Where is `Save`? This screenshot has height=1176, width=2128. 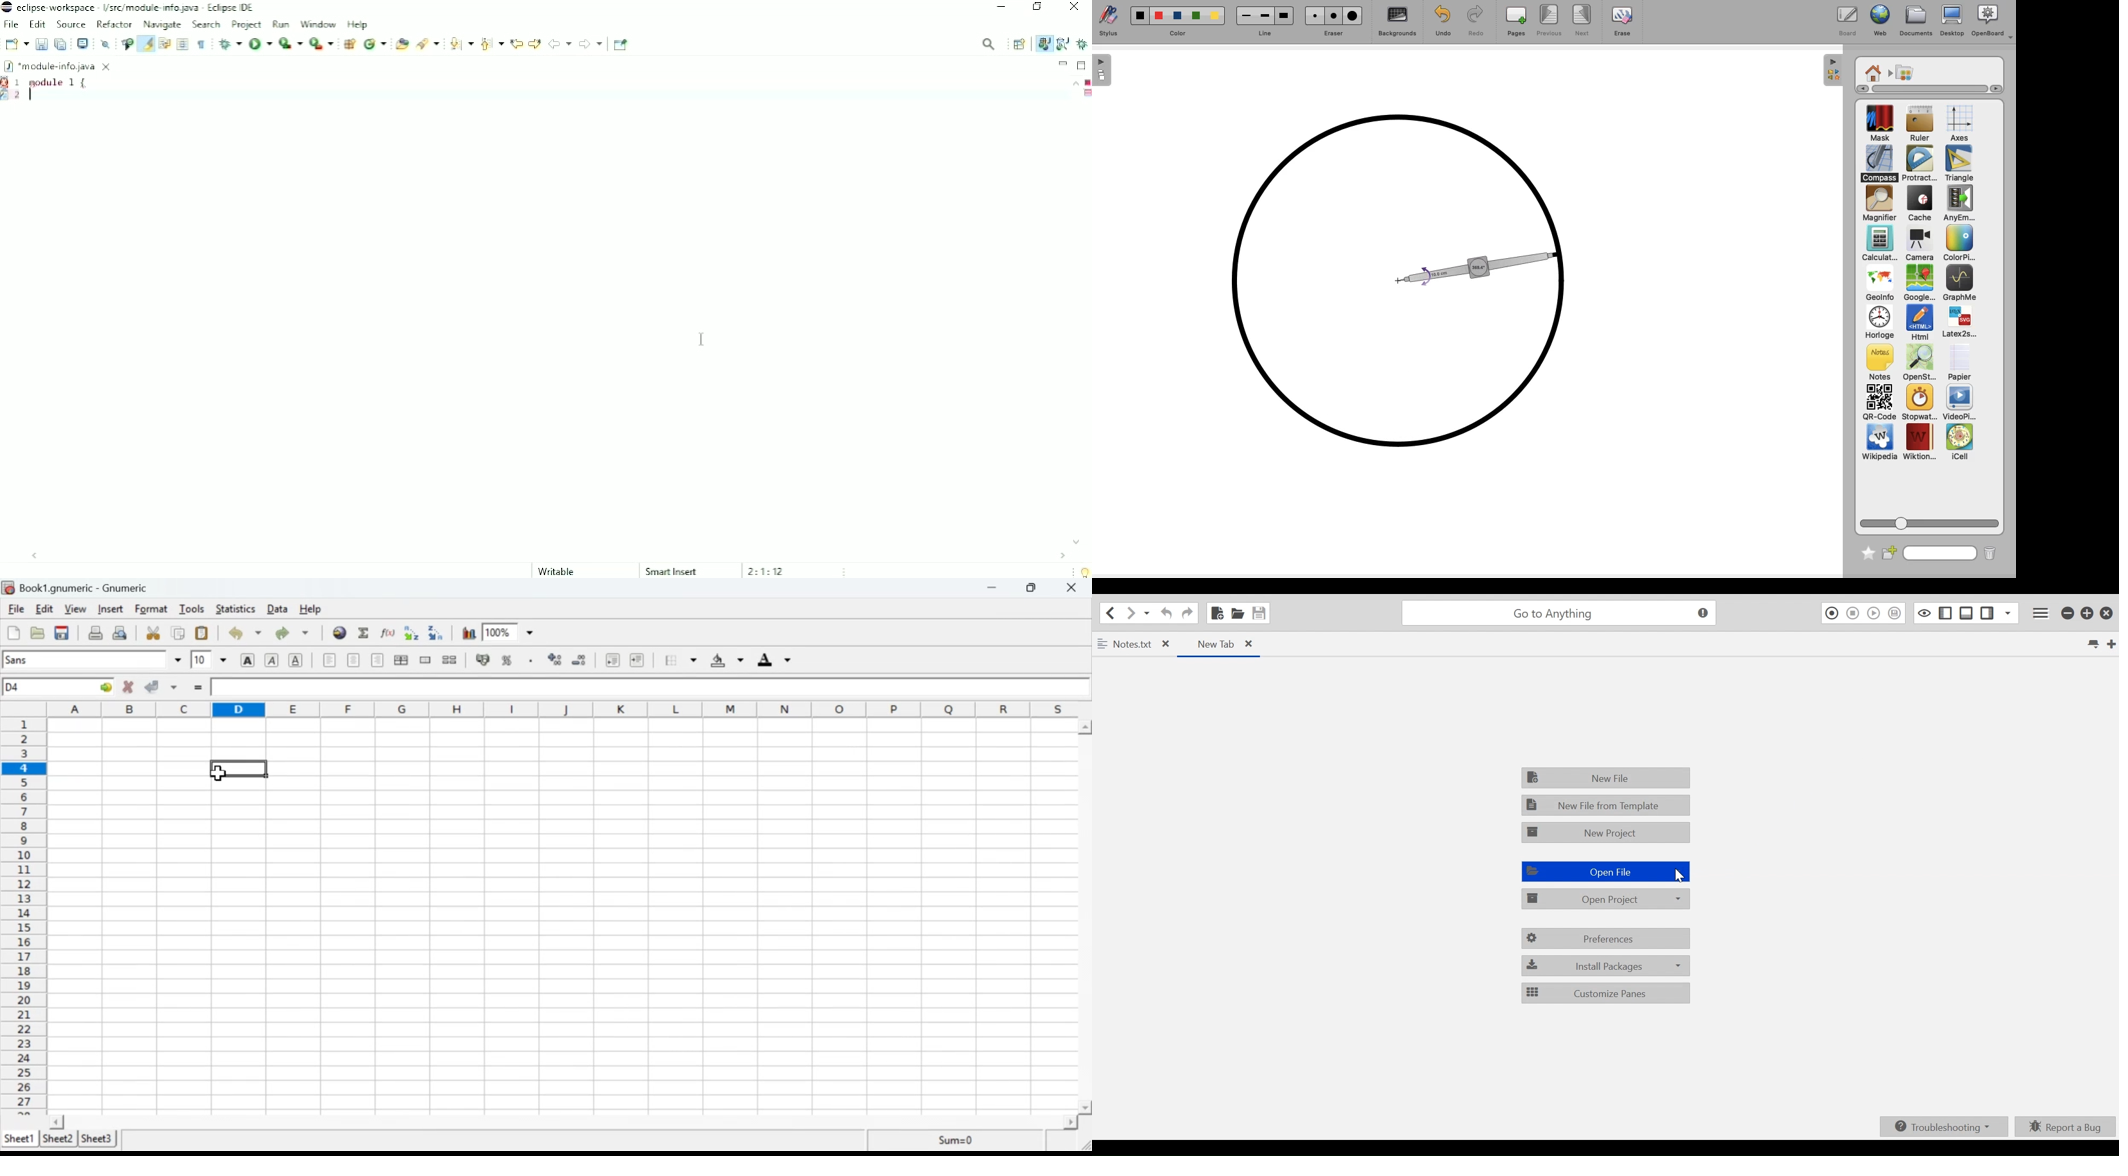
Save is located at coordinates (61, 633).